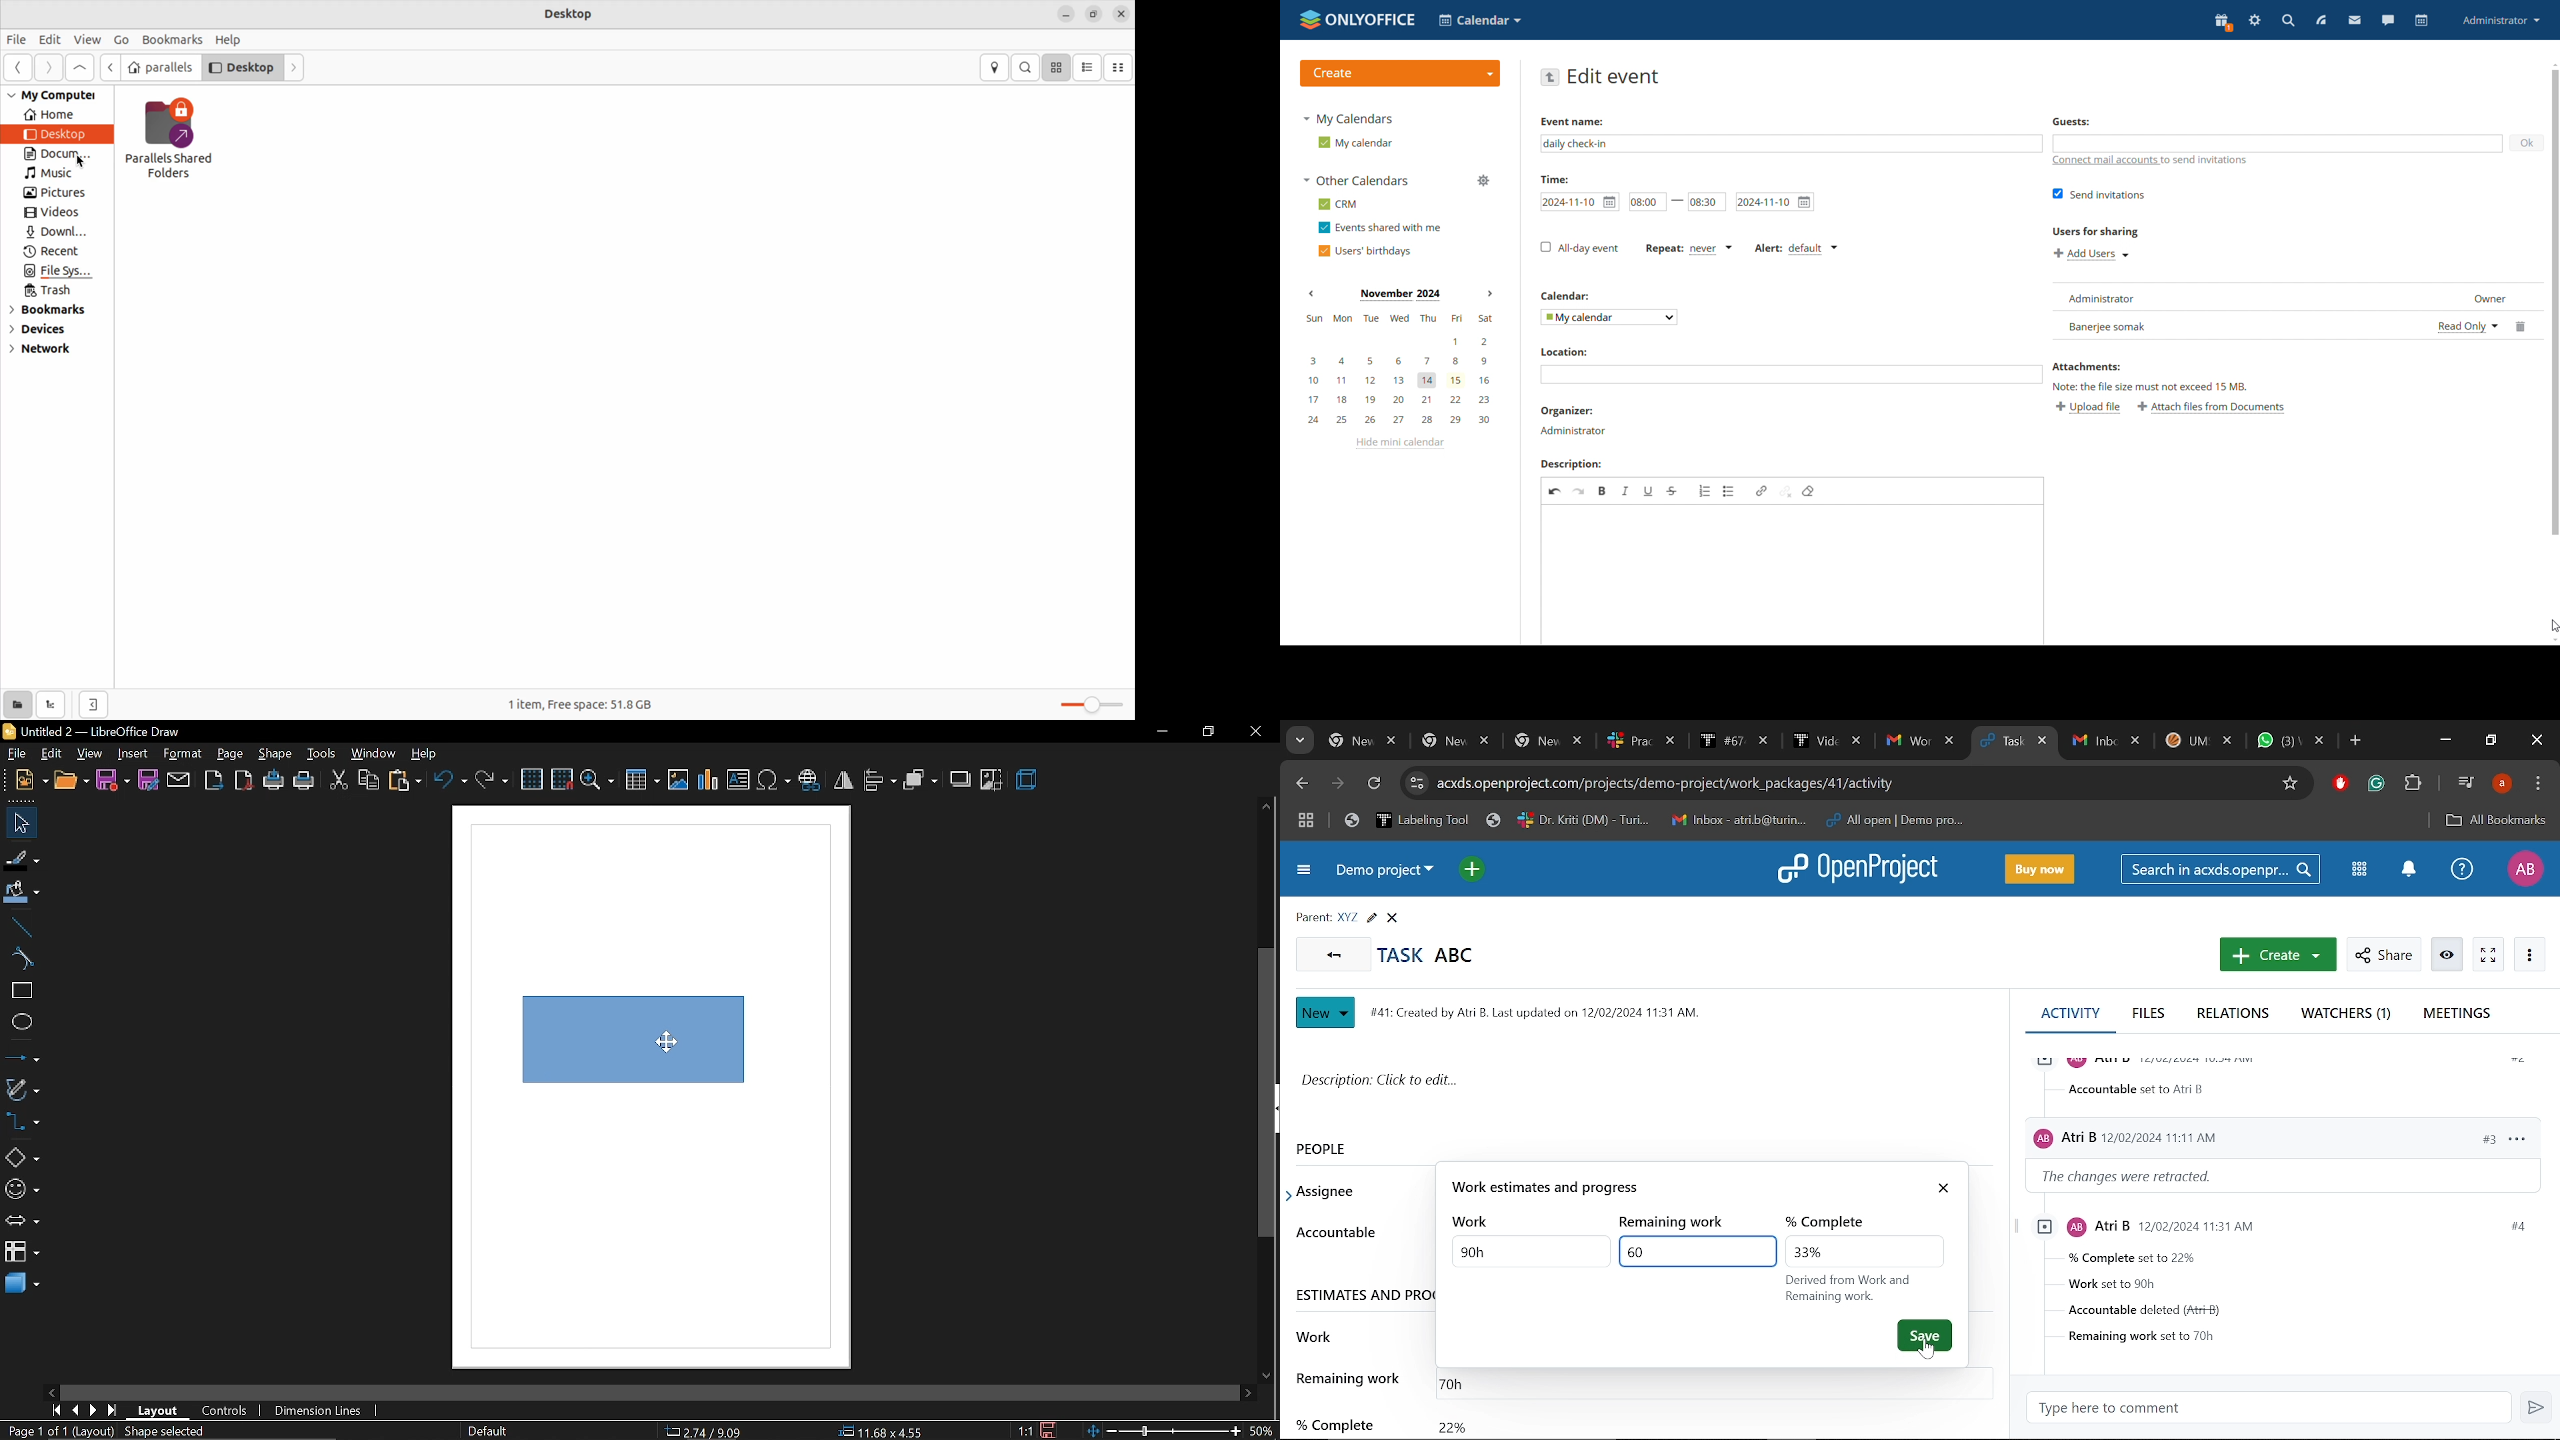 This screenshot has width=2576, height=1456. I want to click on upload file, so click(2077, 408).